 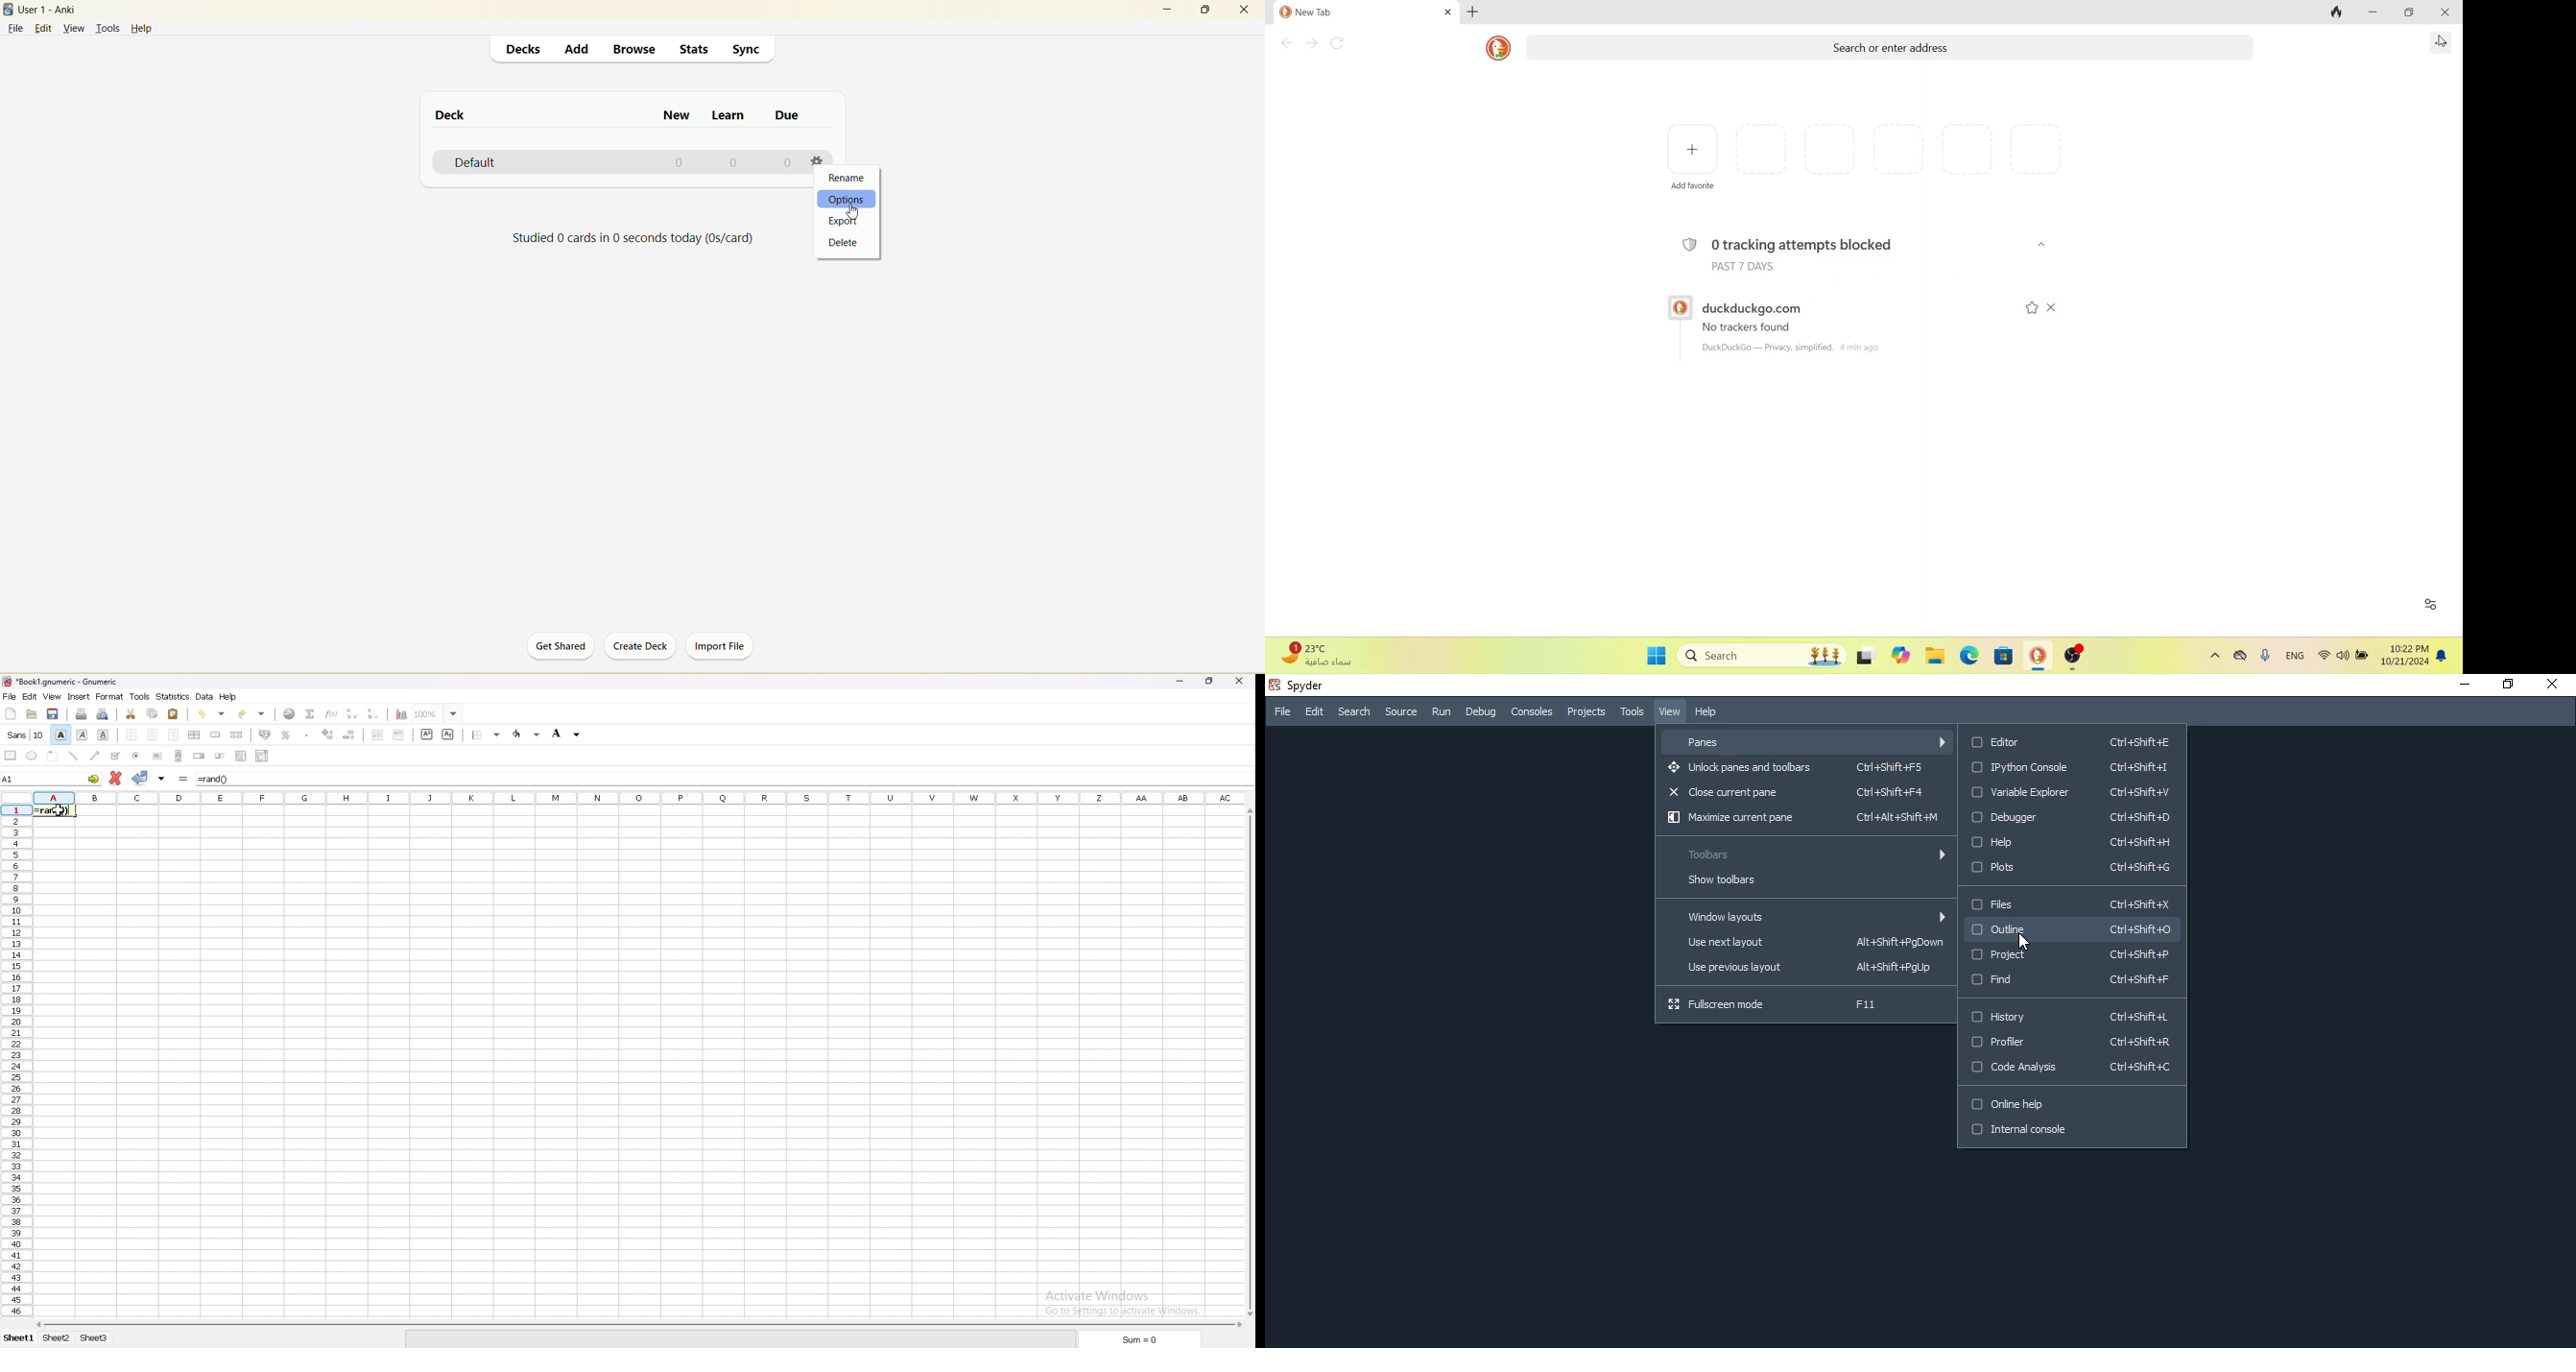 I want to click on show hidden icons, so click(x=2214, y=658).